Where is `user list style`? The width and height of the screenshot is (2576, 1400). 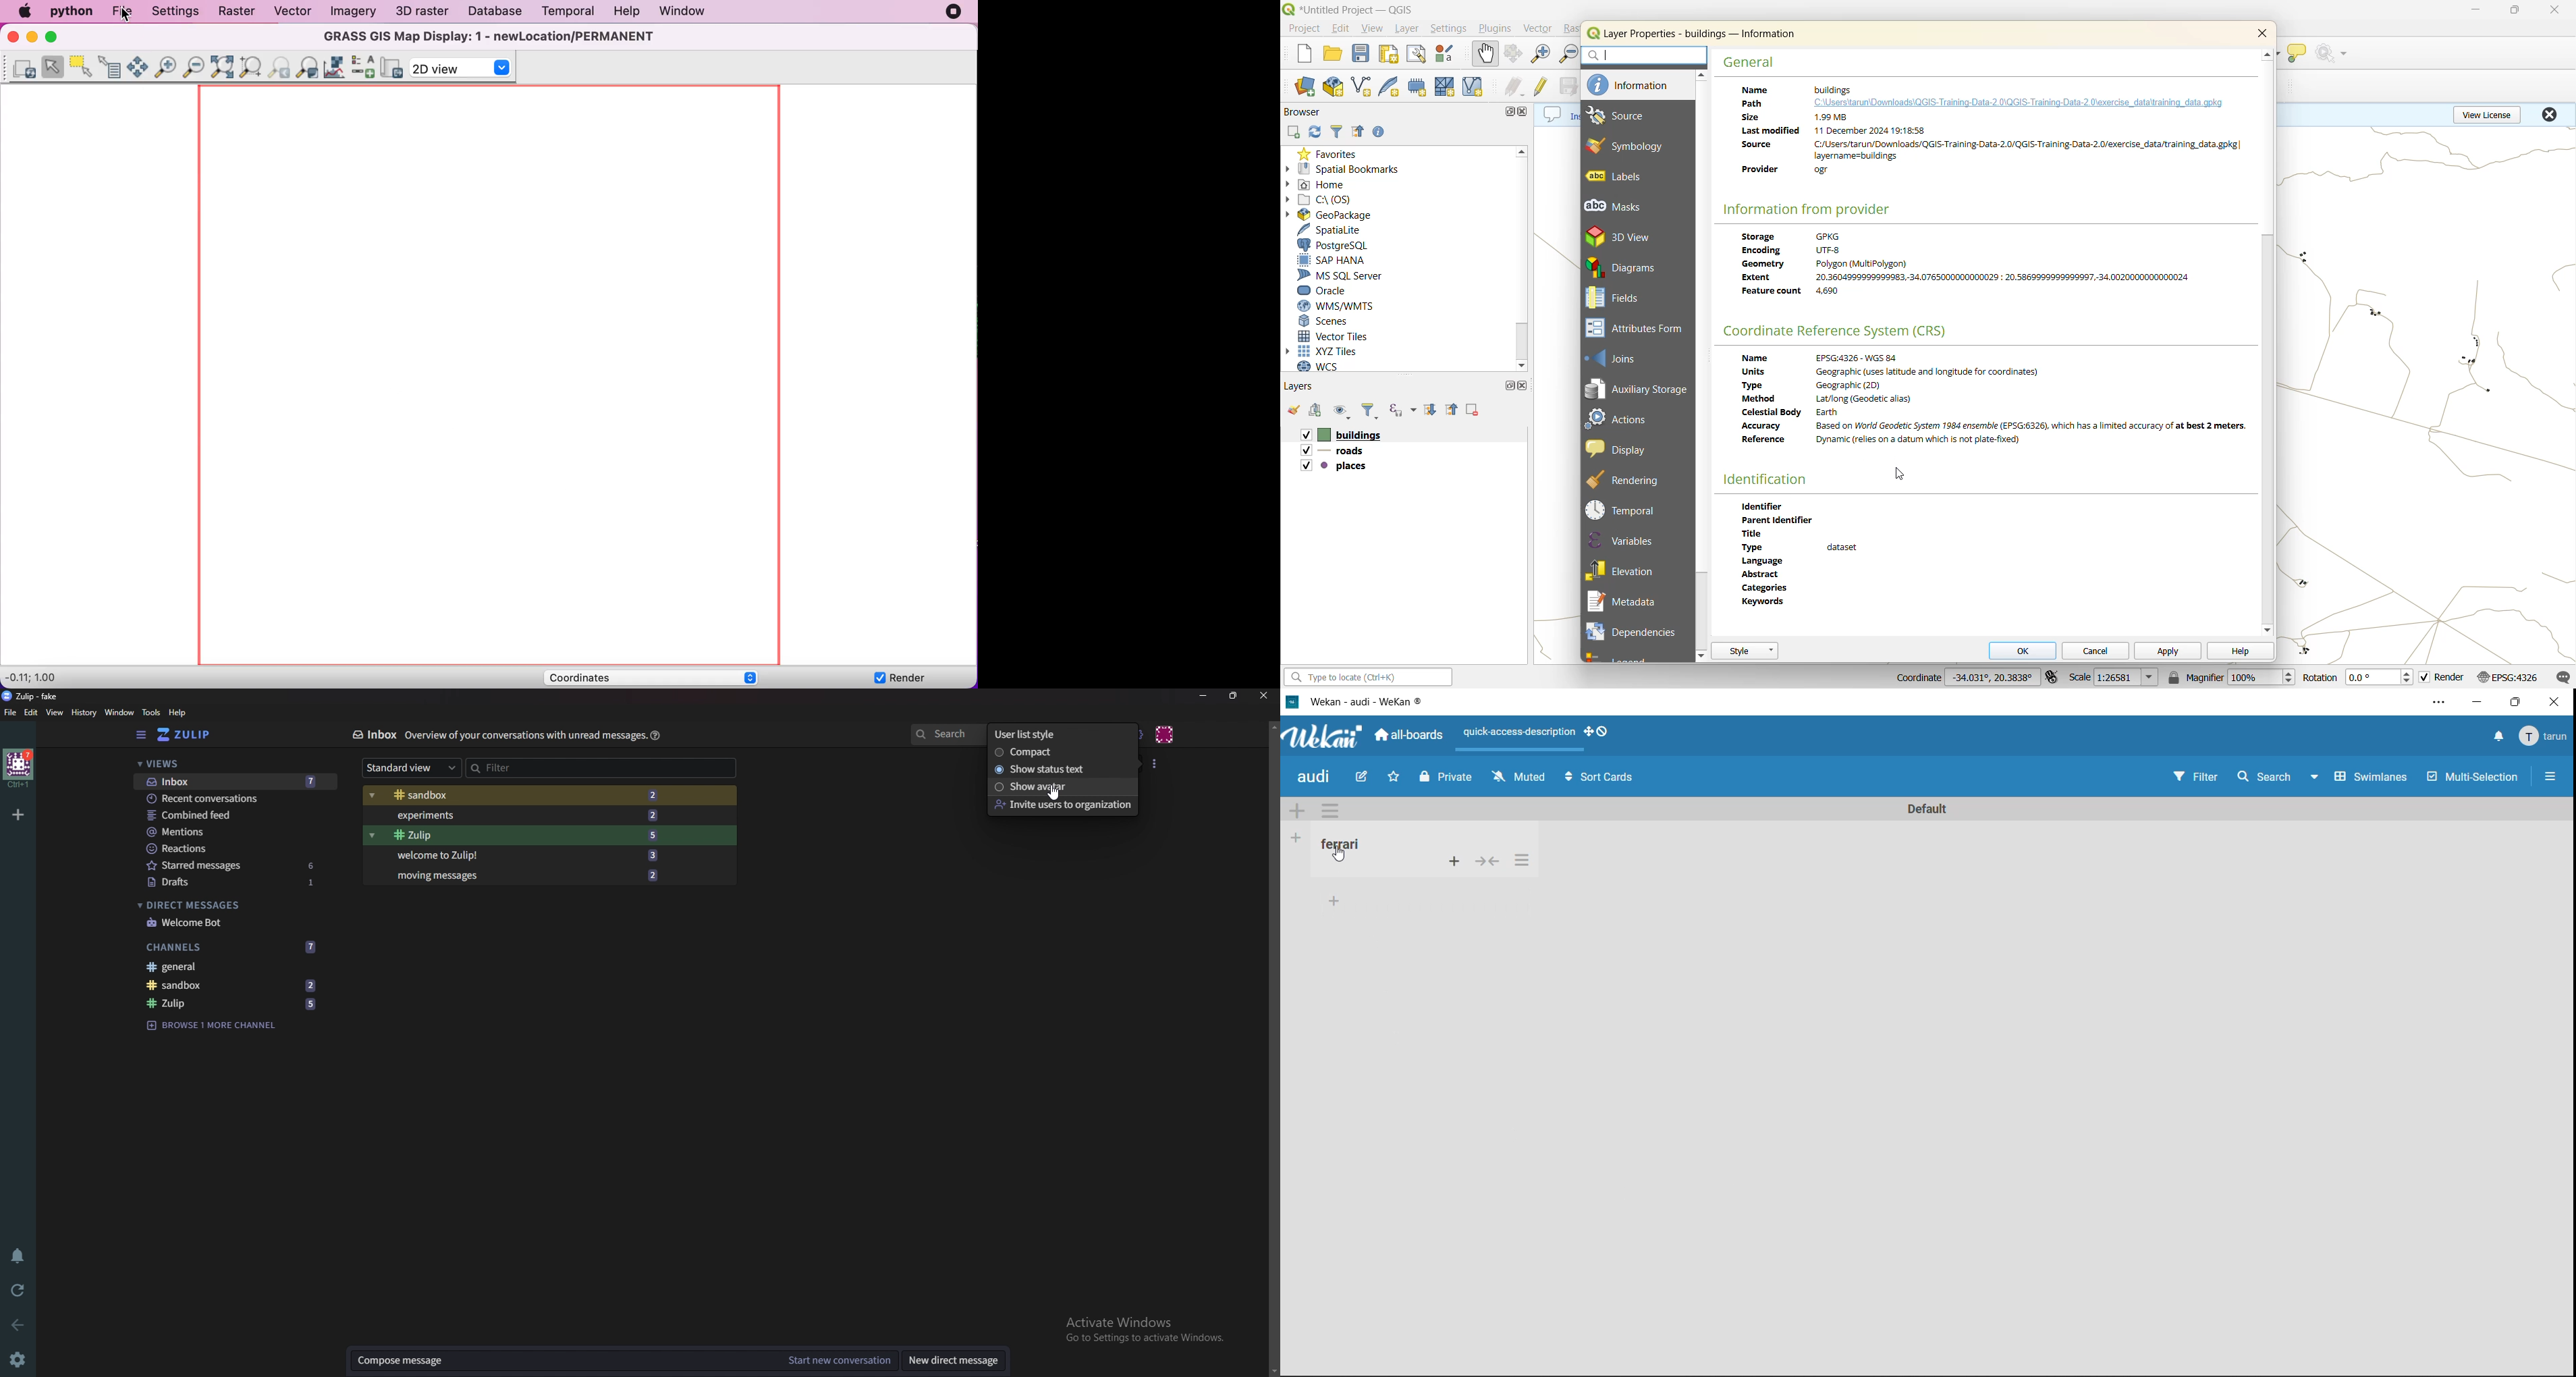 user list style is located at coordinates (1056, 735).